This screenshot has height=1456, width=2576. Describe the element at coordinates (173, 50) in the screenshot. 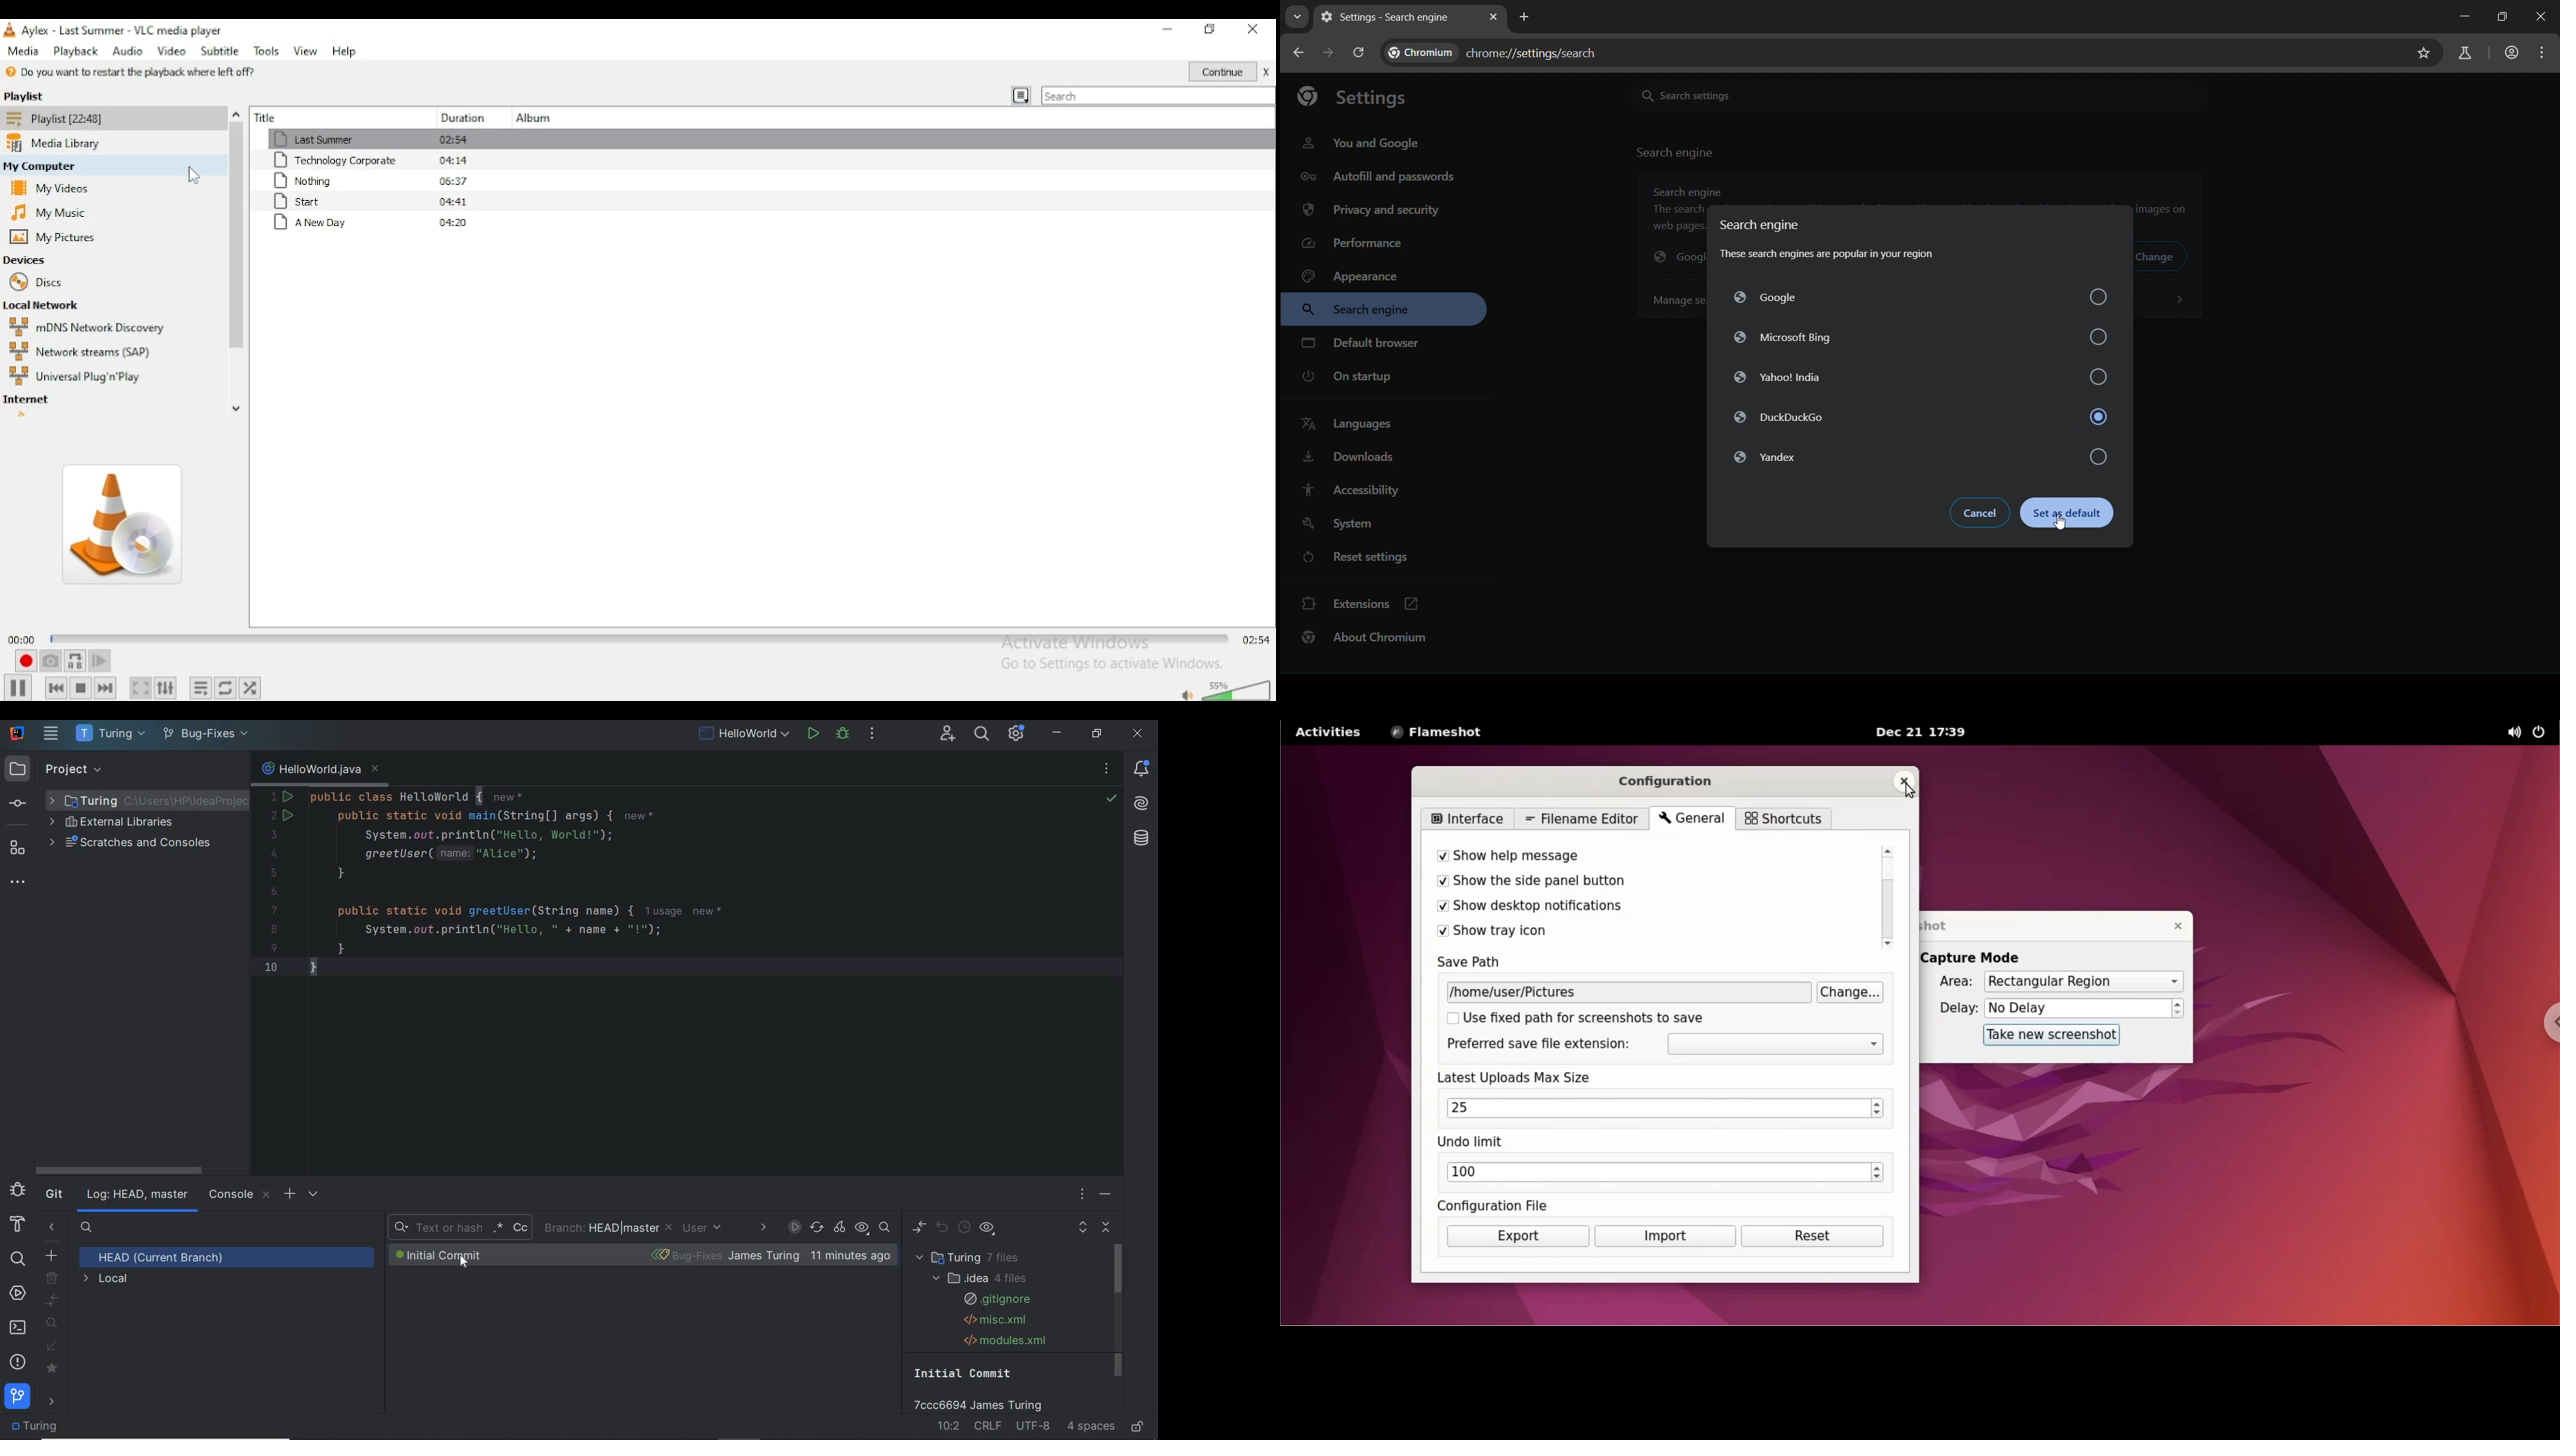

I see `video` at that location.